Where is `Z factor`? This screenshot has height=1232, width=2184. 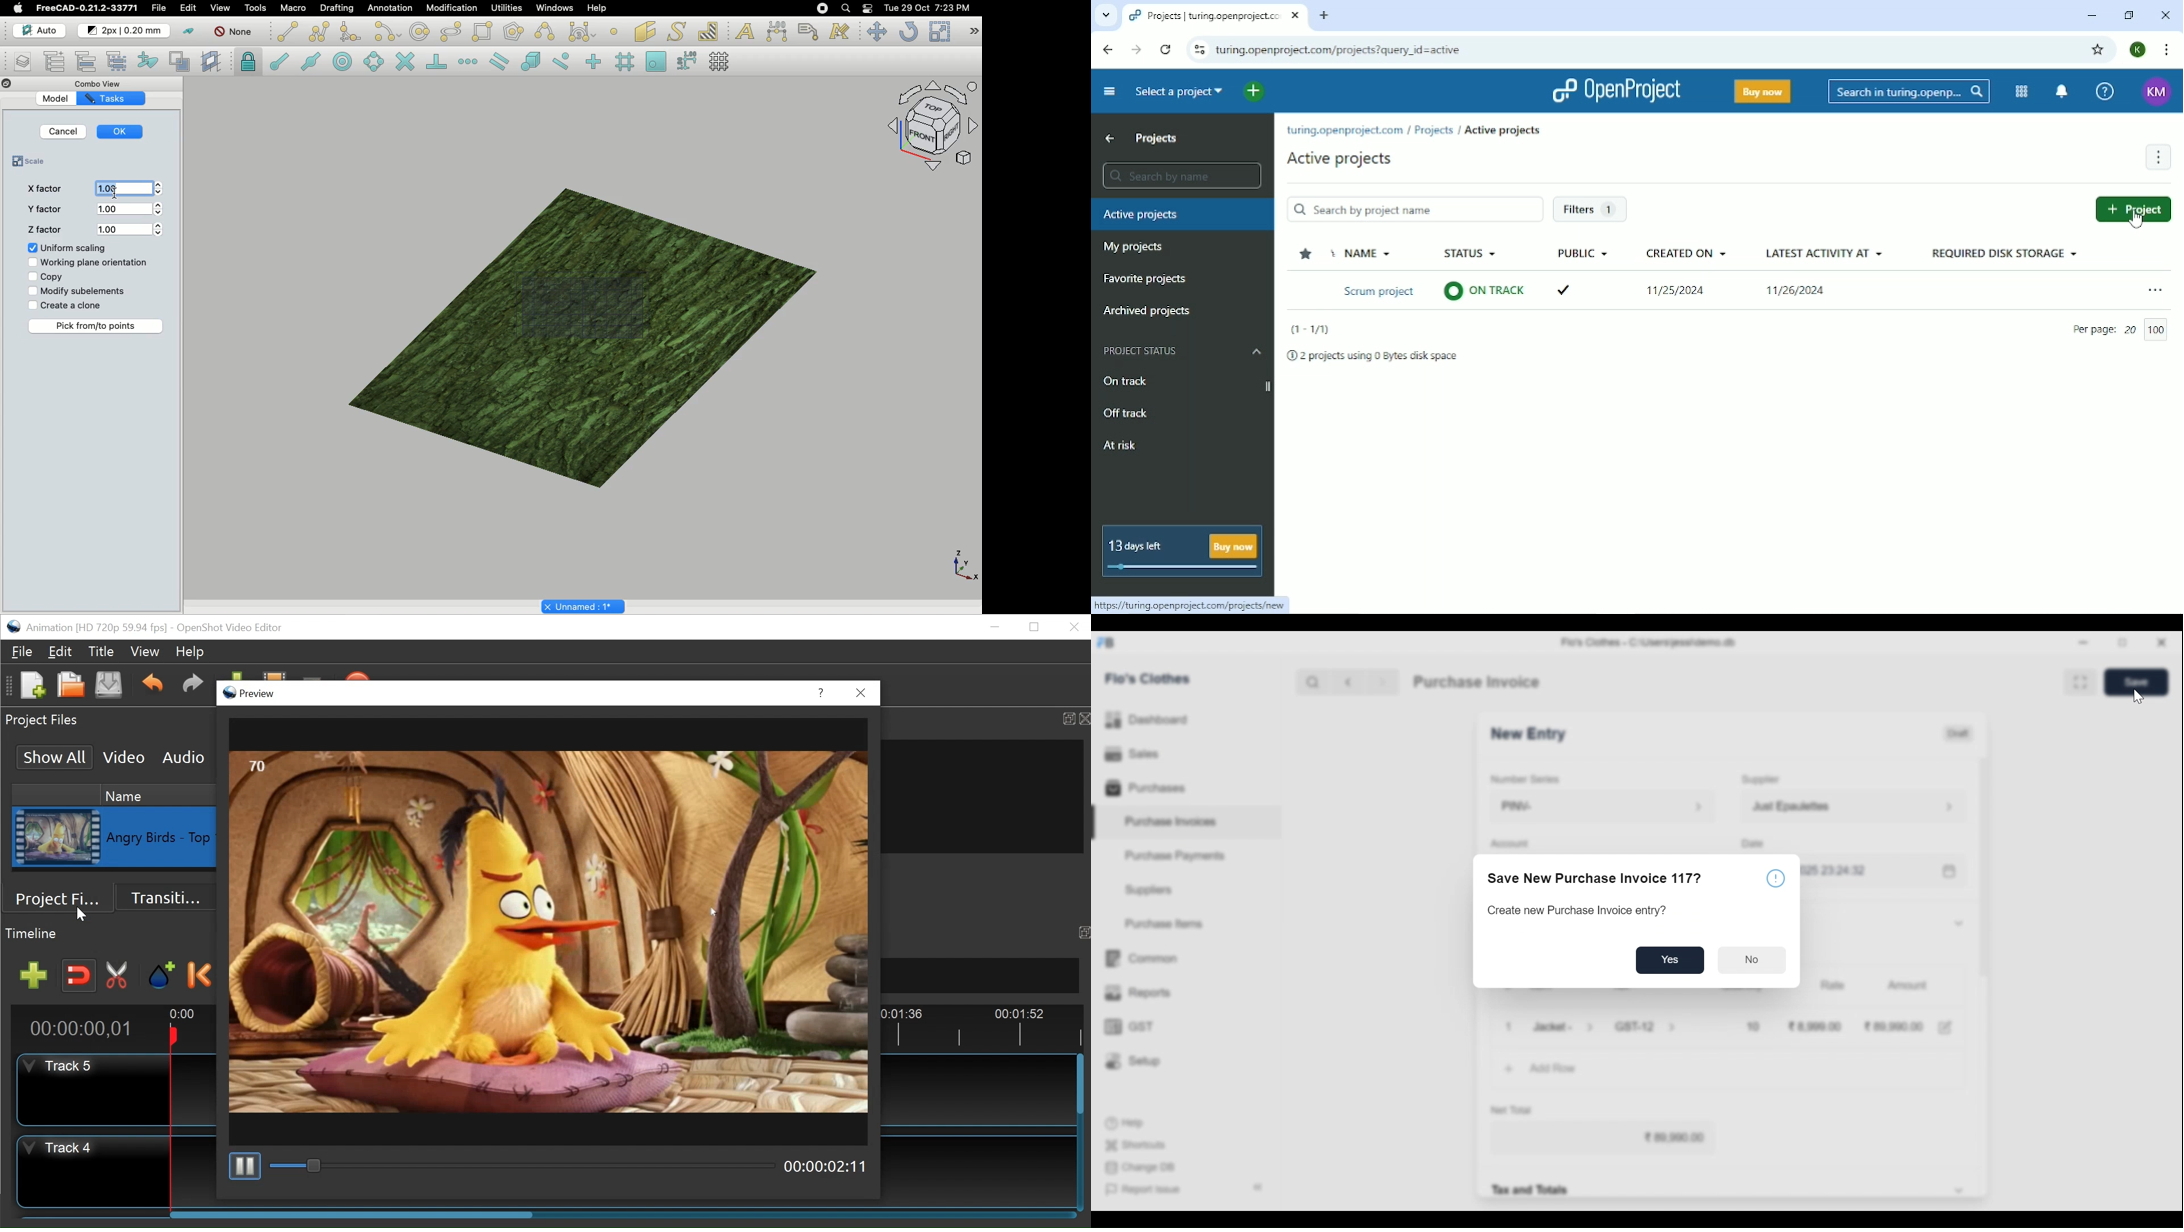 Z factor is located at coordinates (44, 231).